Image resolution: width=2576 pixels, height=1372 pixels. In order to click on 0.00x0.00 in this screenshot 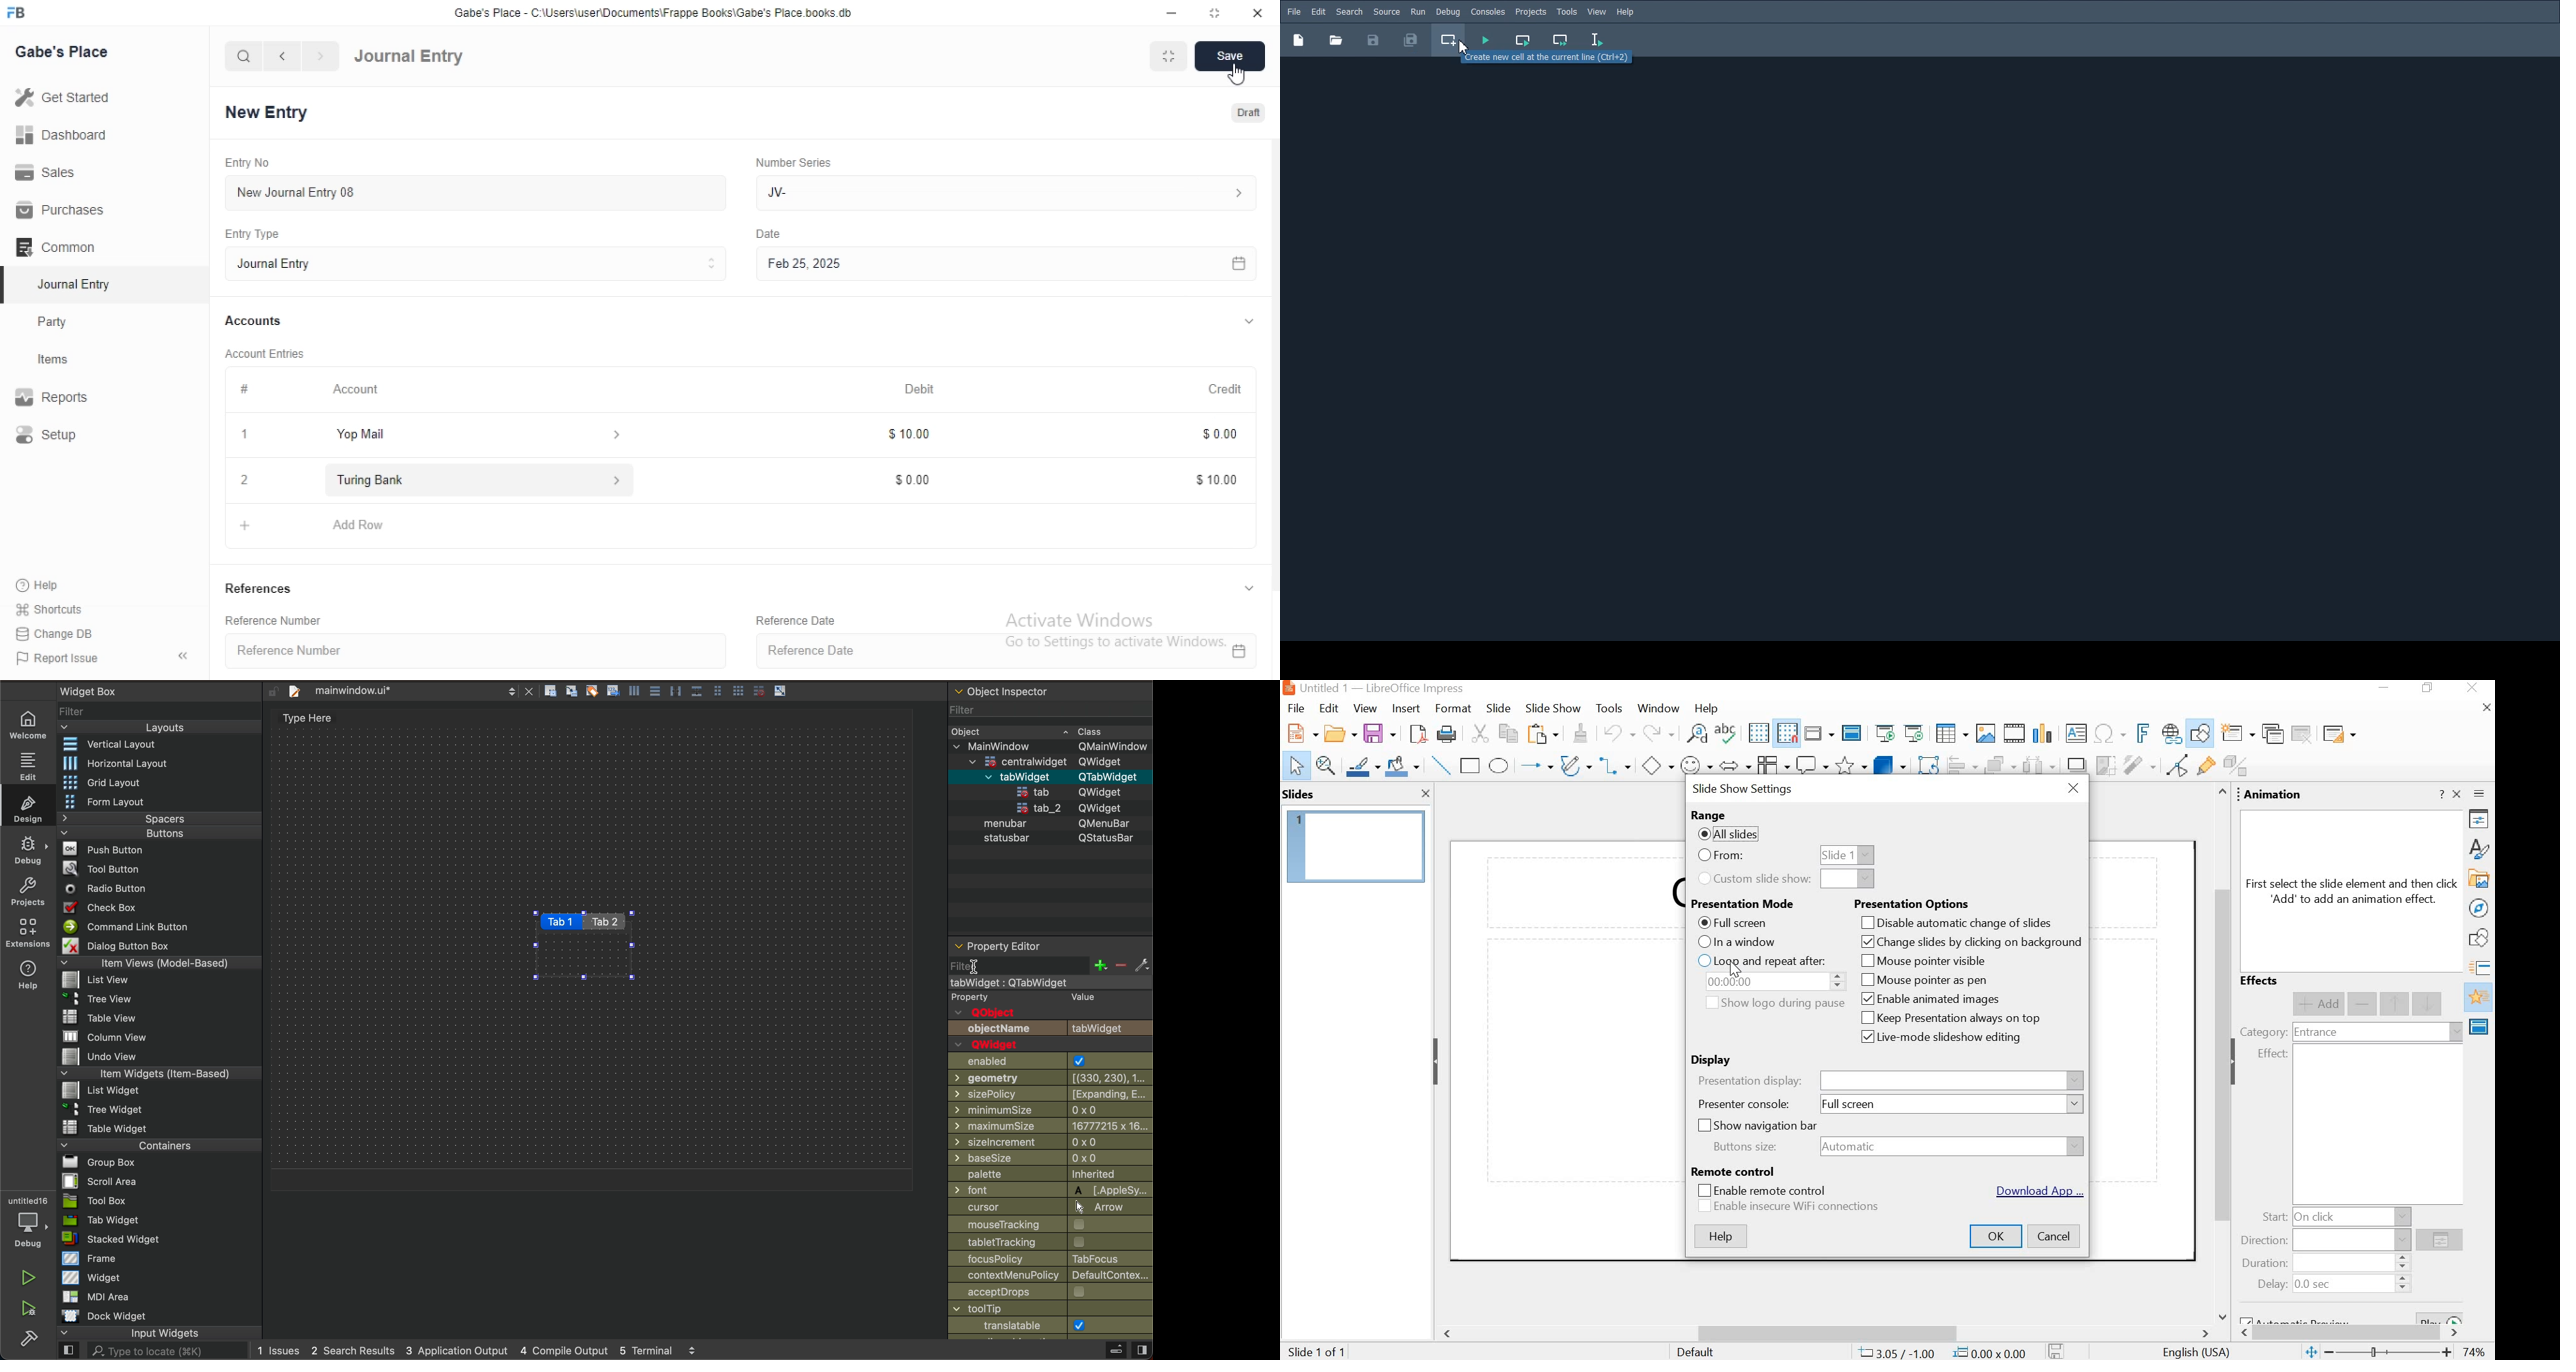, I will do `click(1992, 1351)`.